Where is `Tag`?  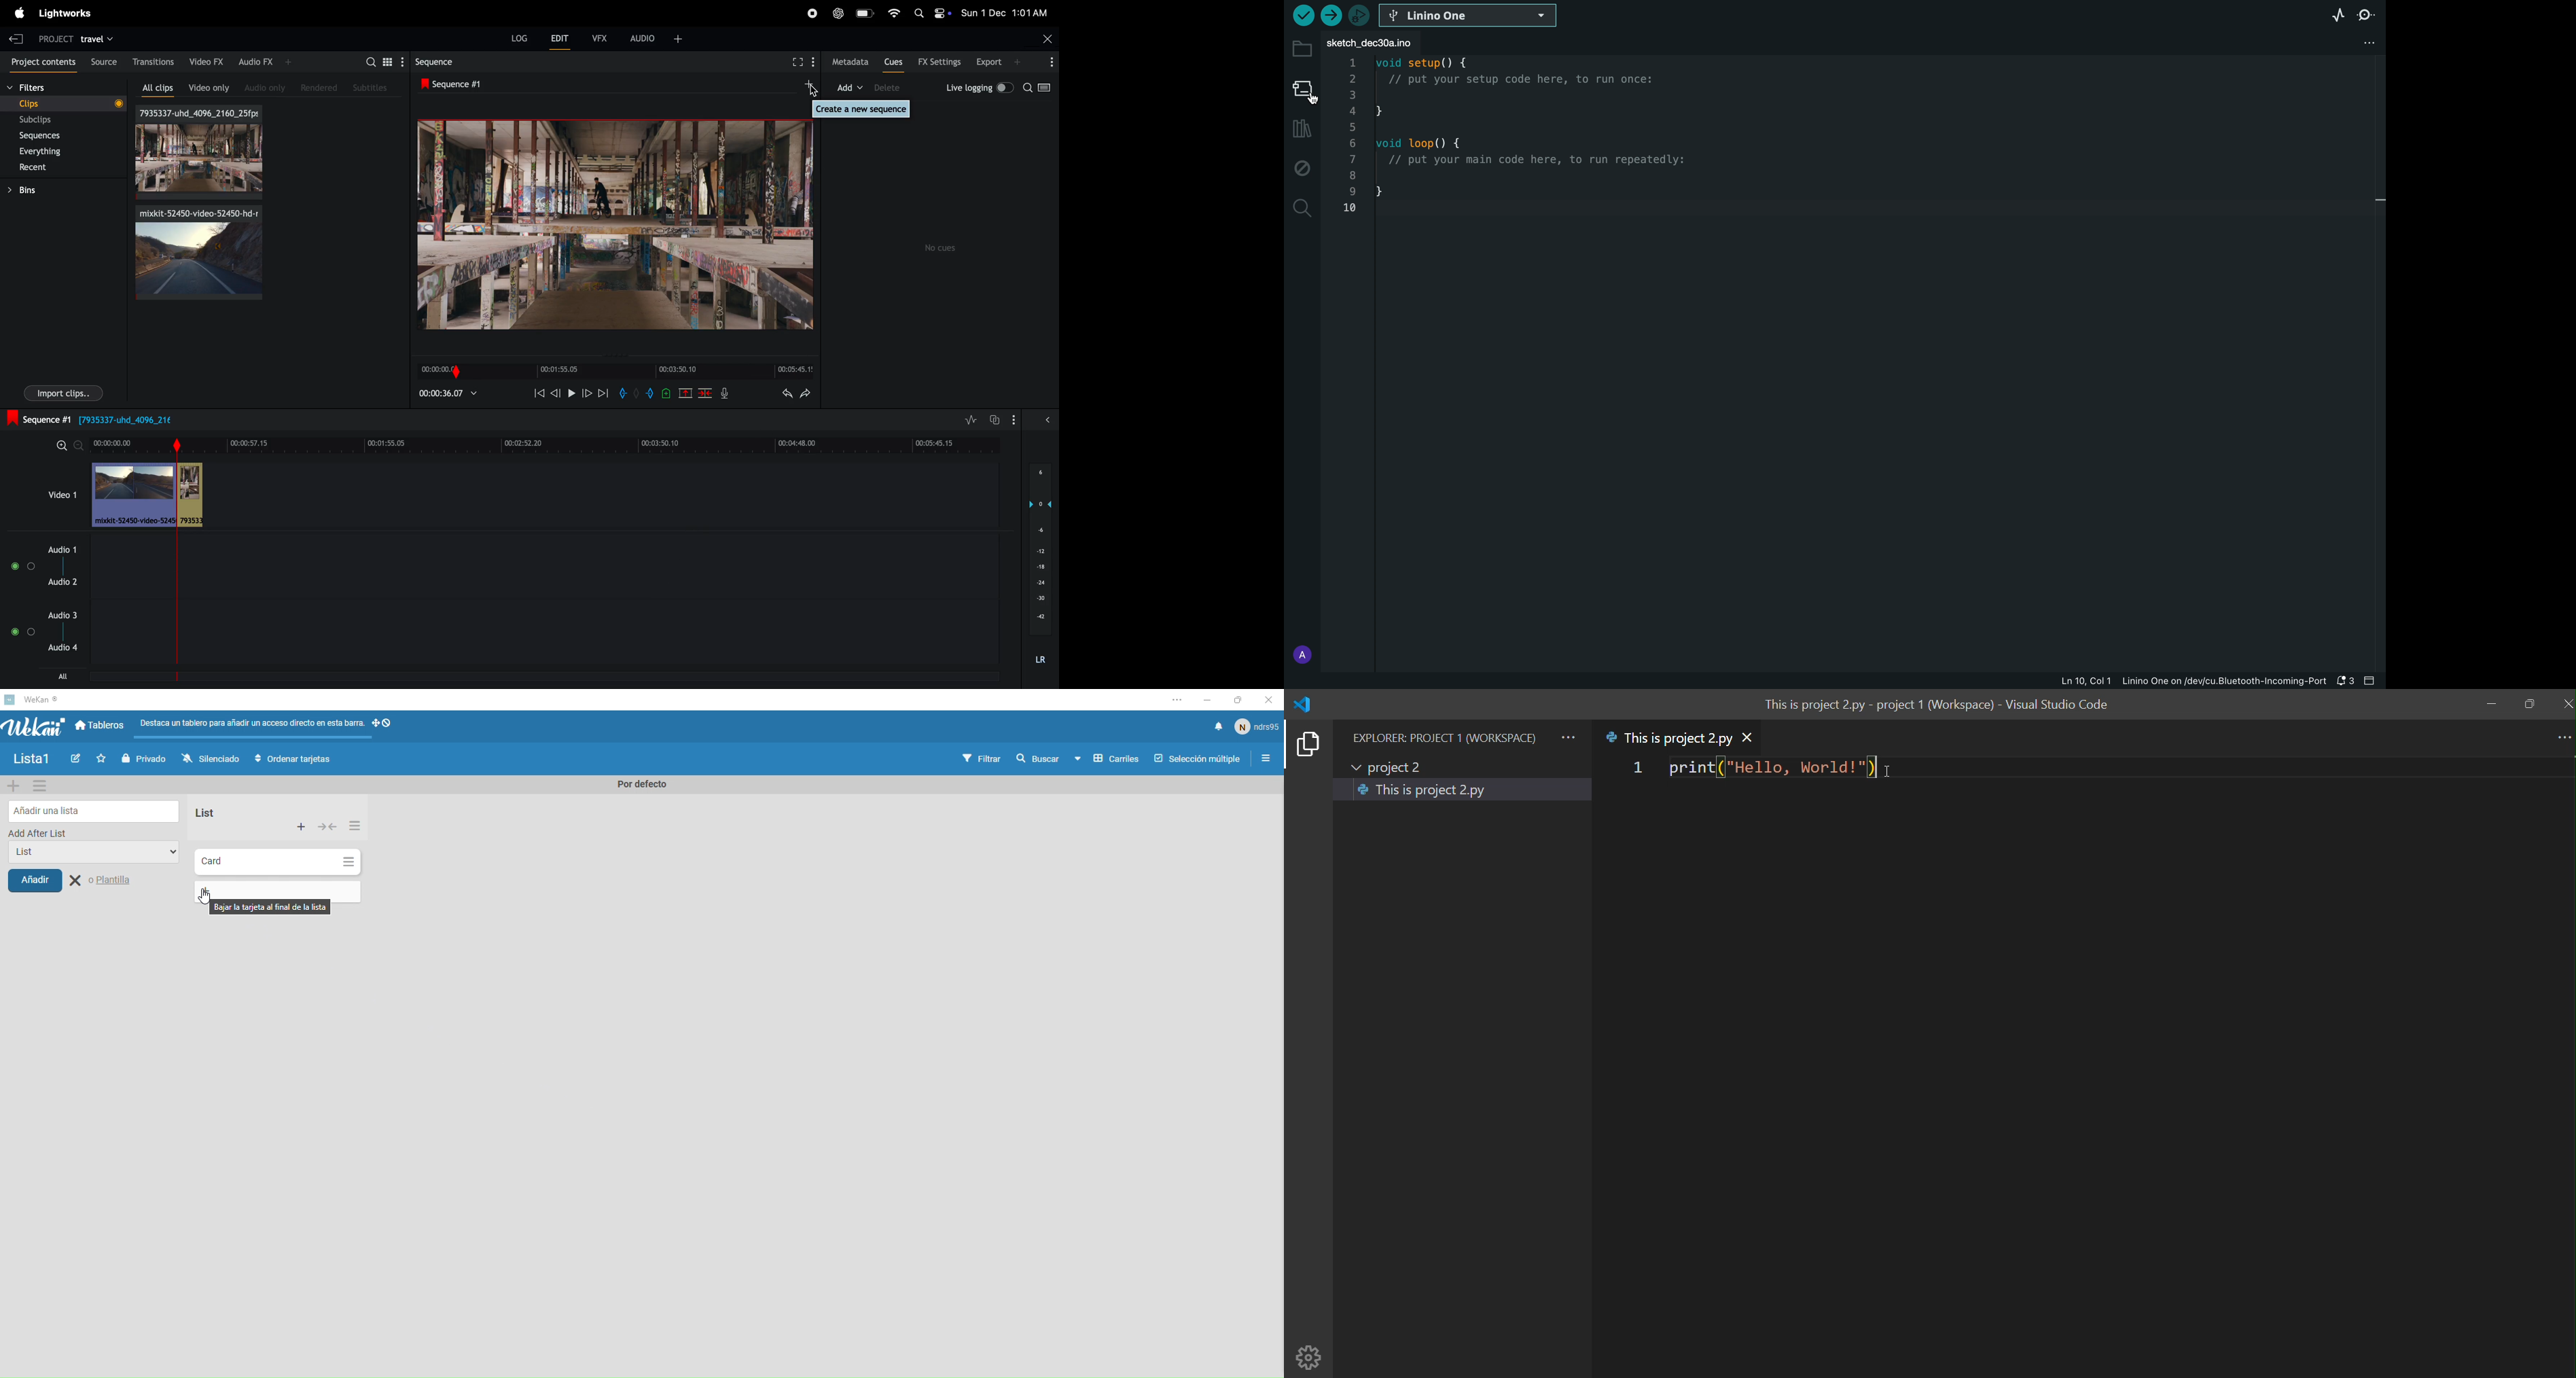
Tag is located at coordinates (78, 760).